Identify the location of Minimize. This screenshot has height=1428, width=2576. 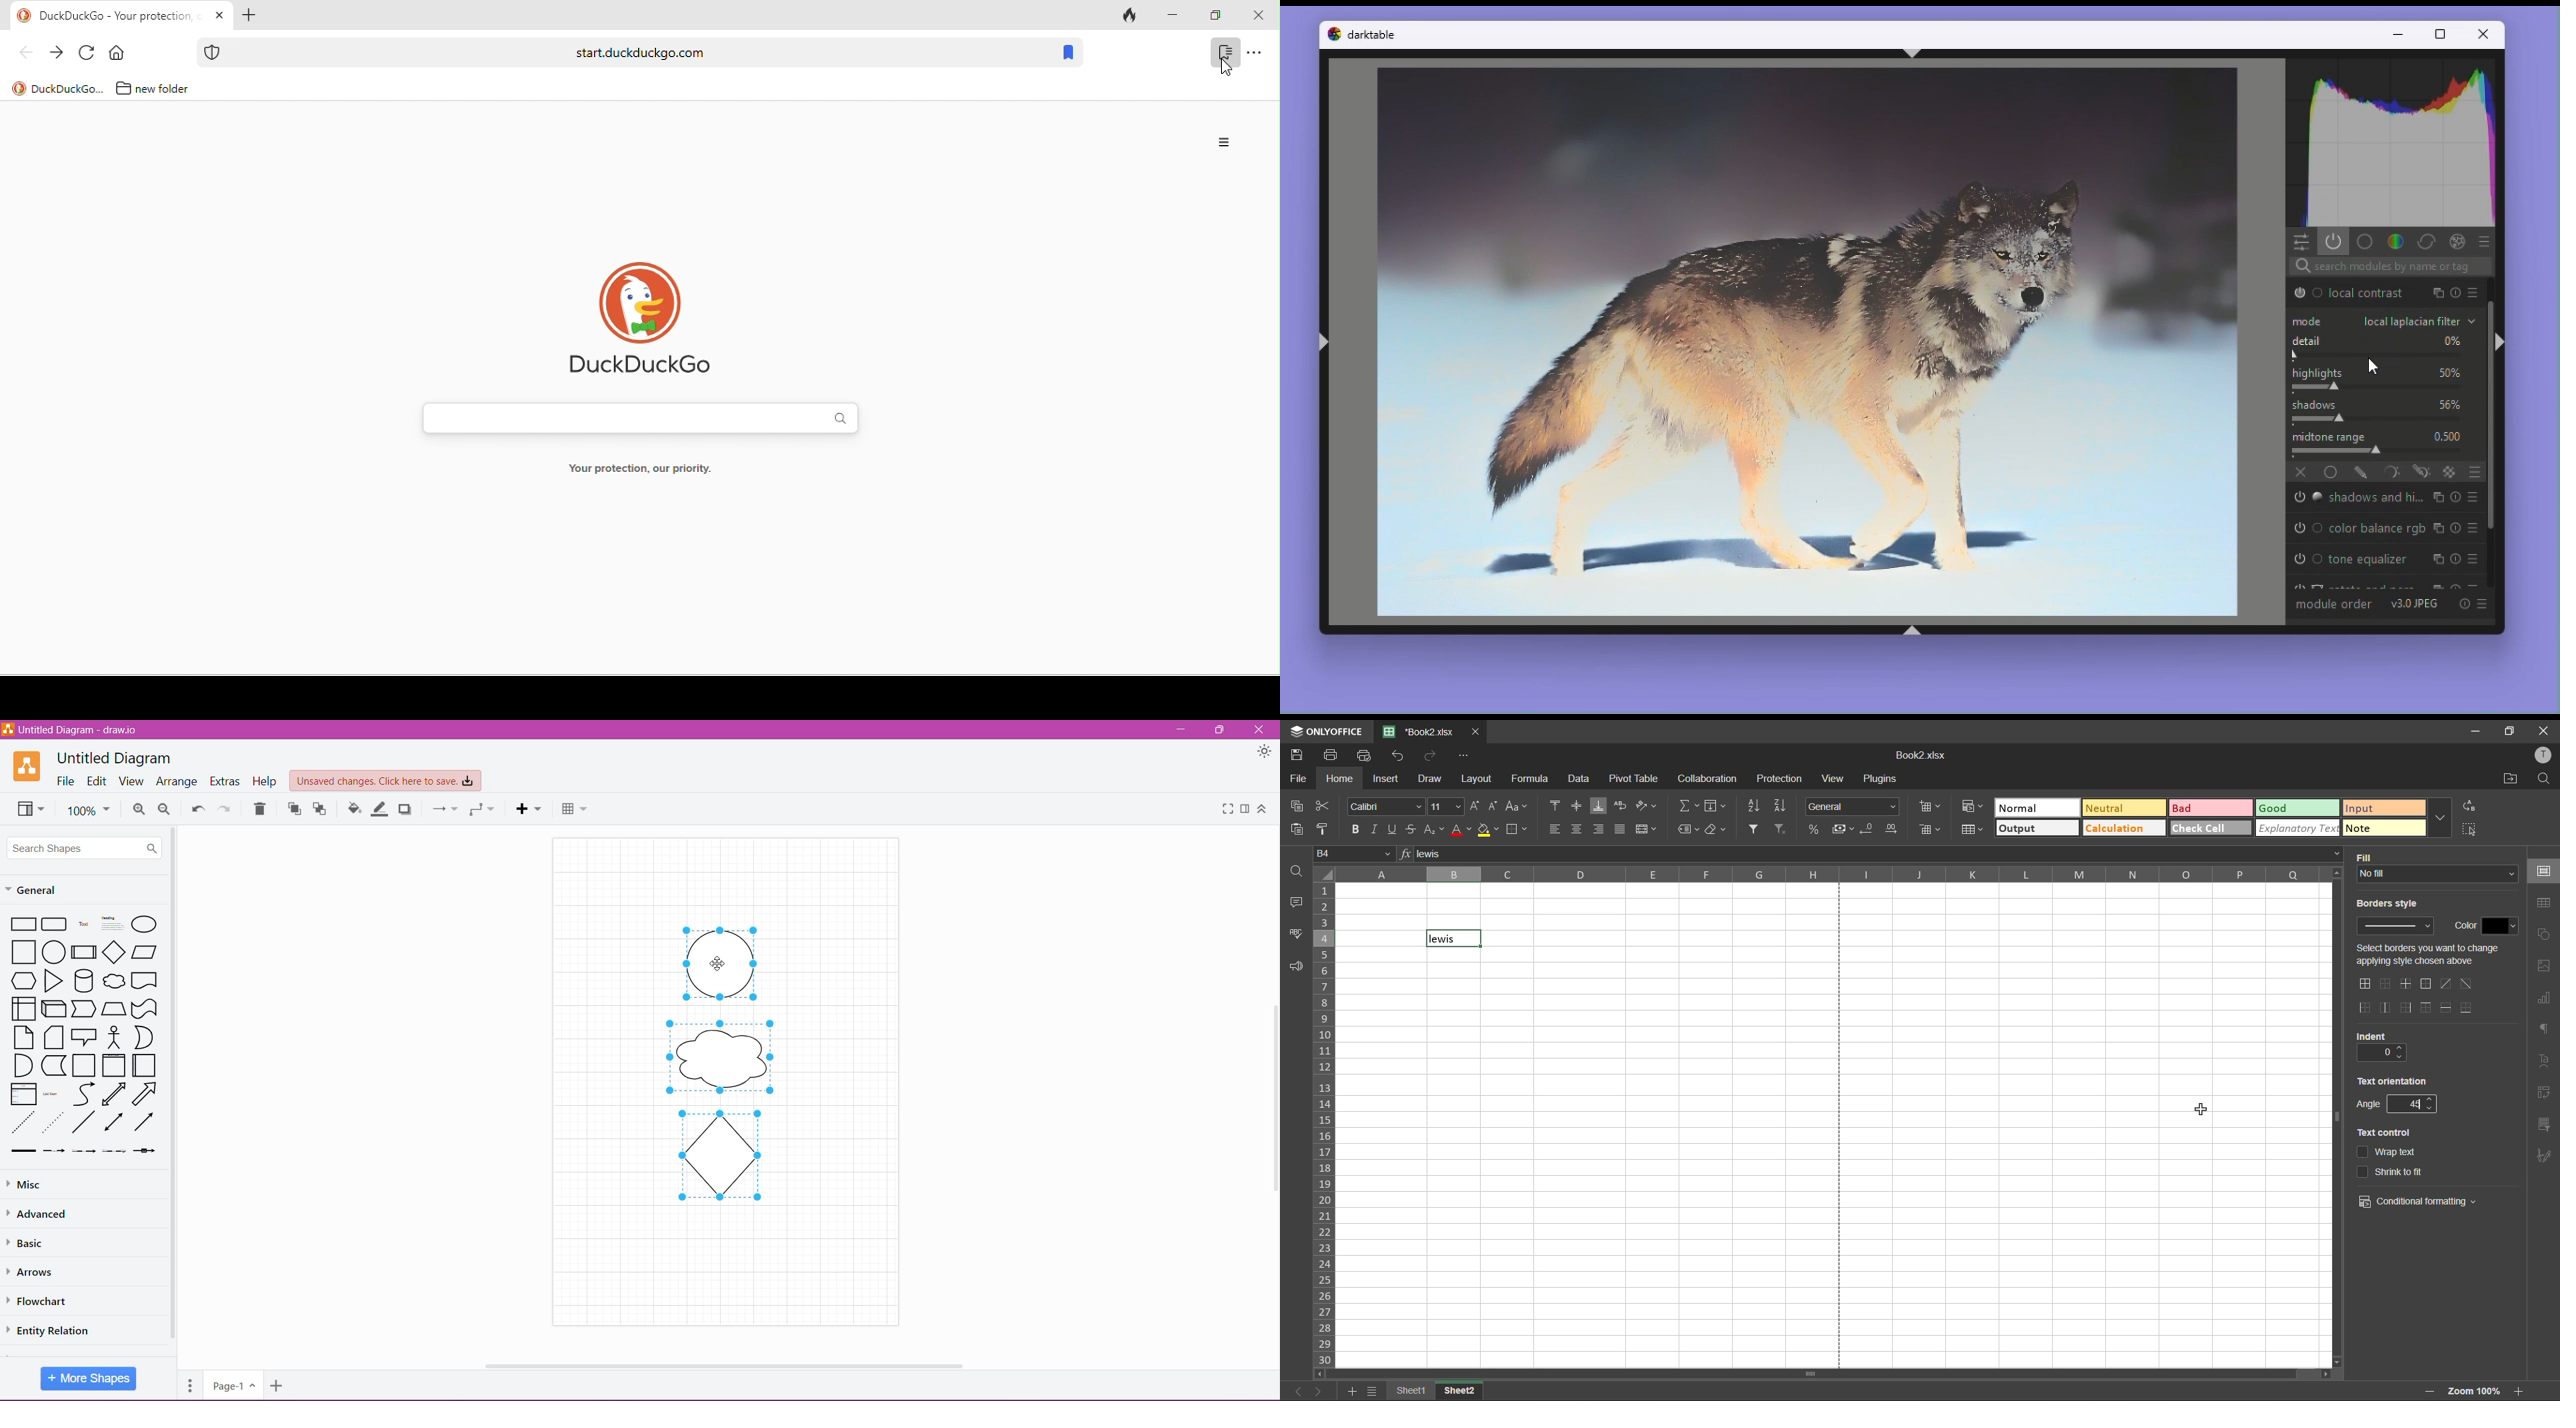
(1181, 730).